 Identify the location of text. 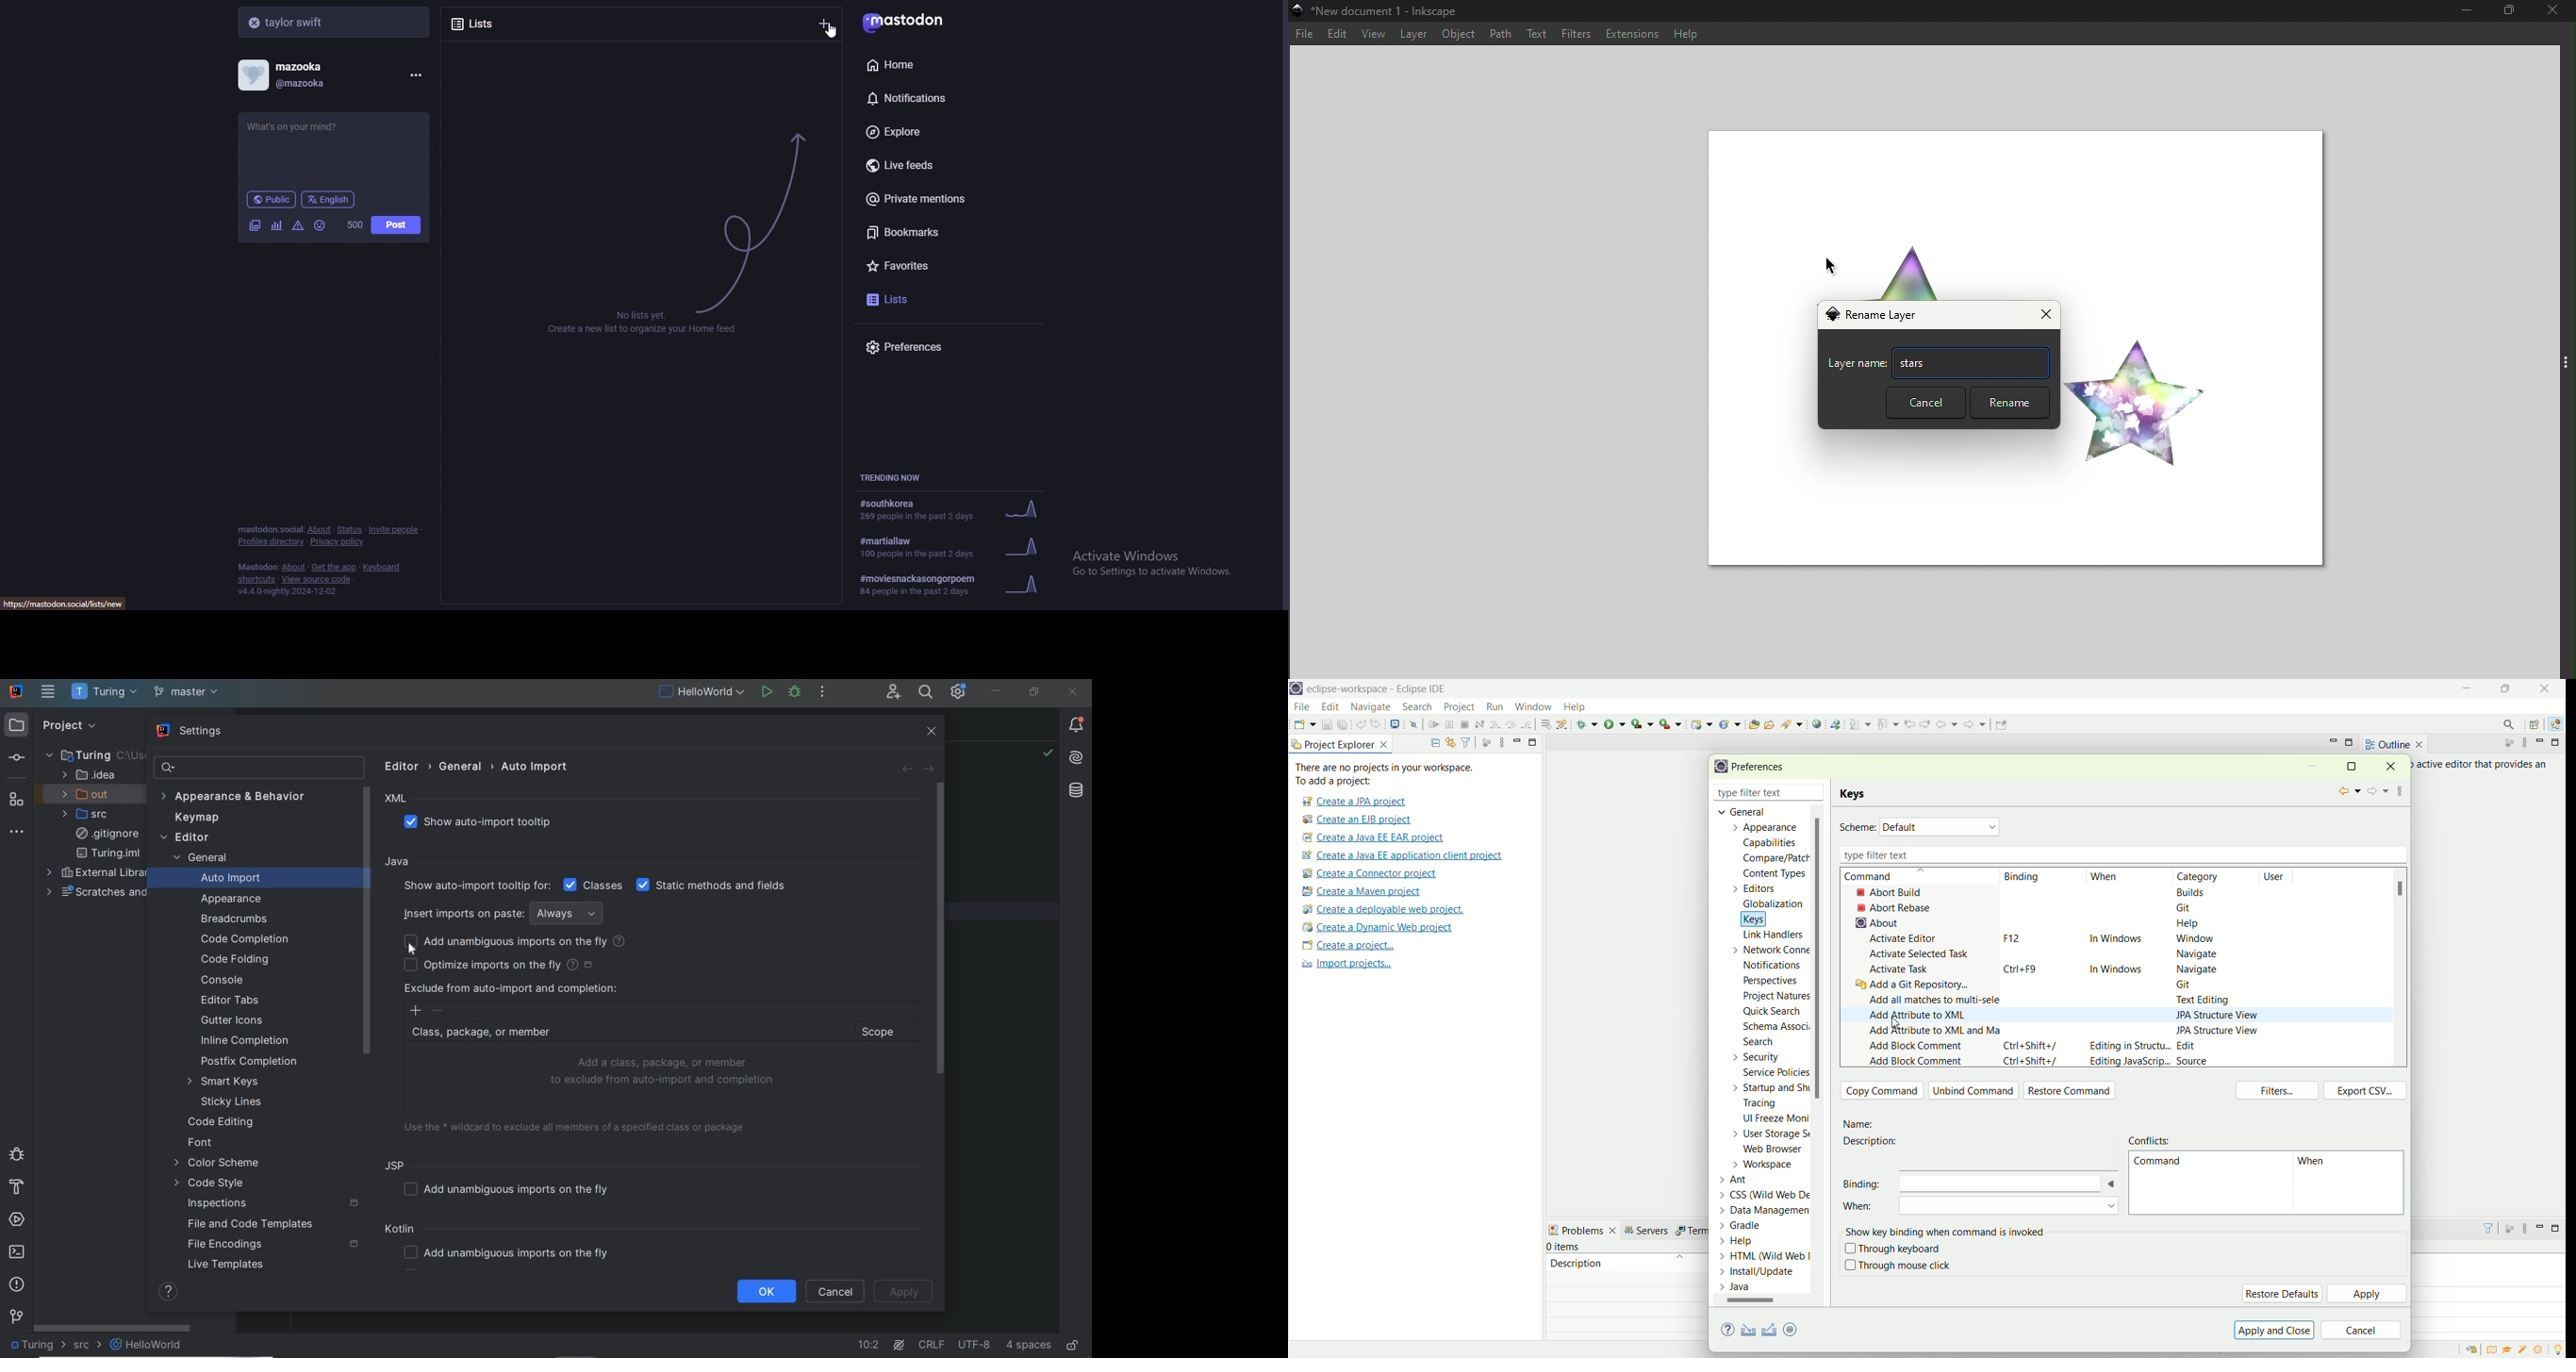
(1538, 33).